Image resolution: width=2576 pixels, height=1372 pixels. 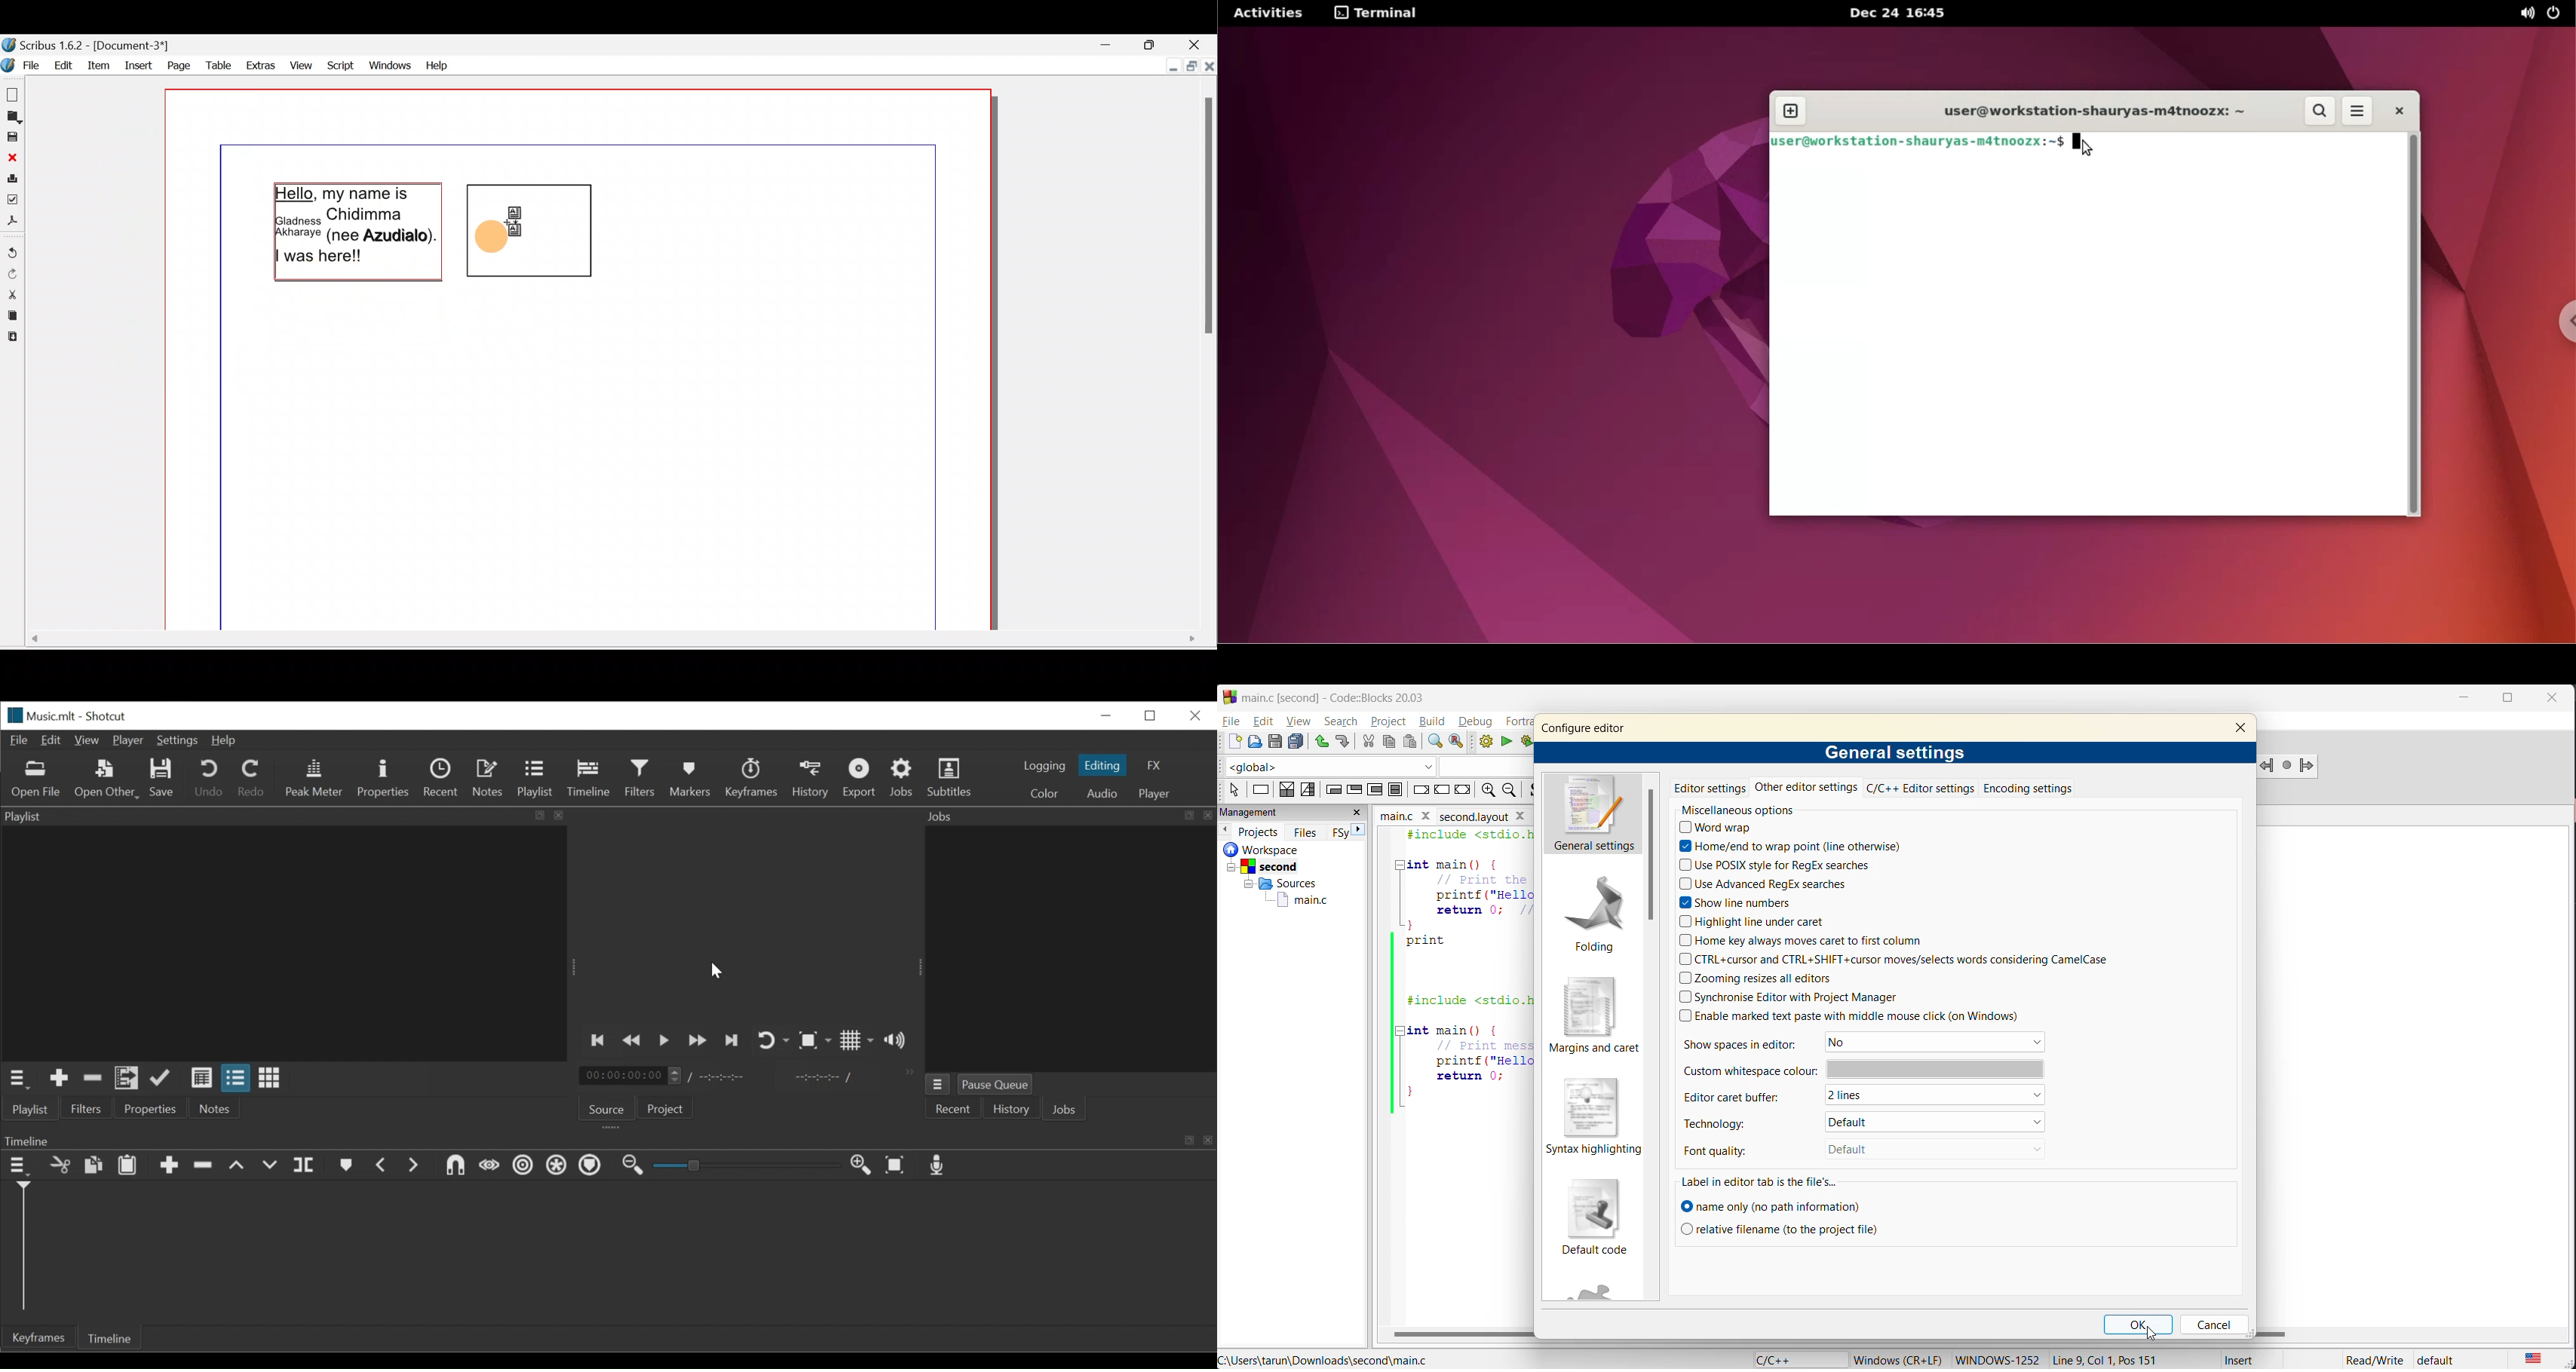 I want to click on instruction, so click(x=1262, y=789).